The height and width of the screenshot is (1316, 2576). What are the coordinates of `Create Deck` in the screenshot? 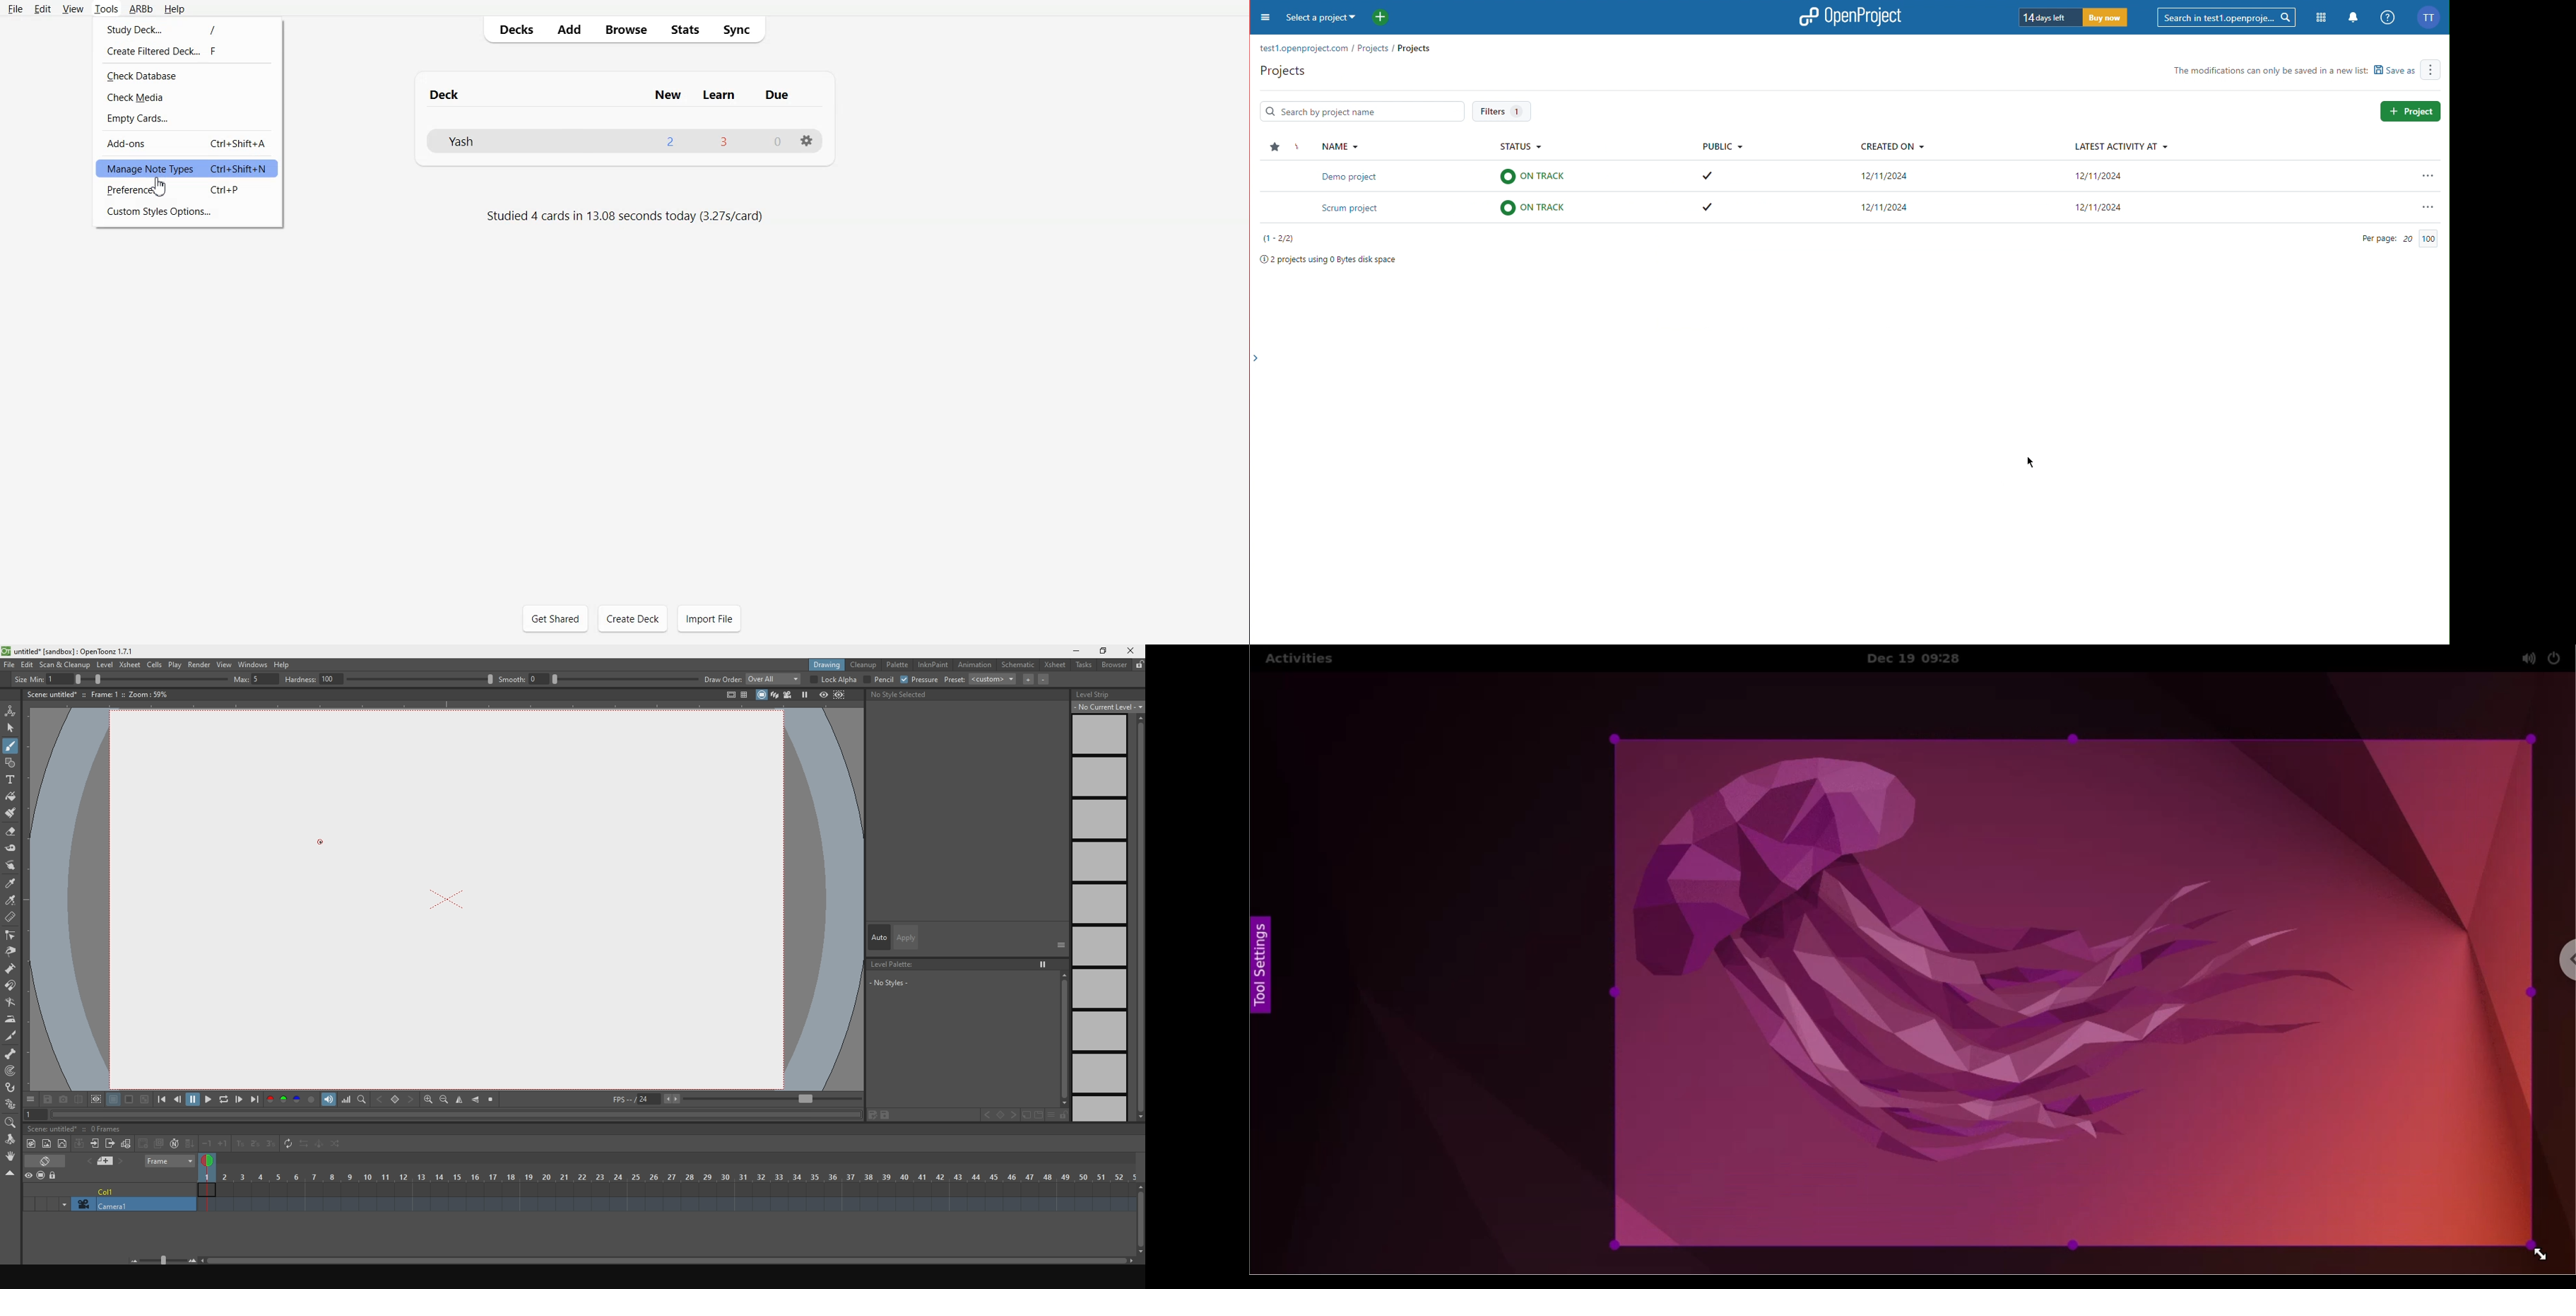 It's located at (633, 618).